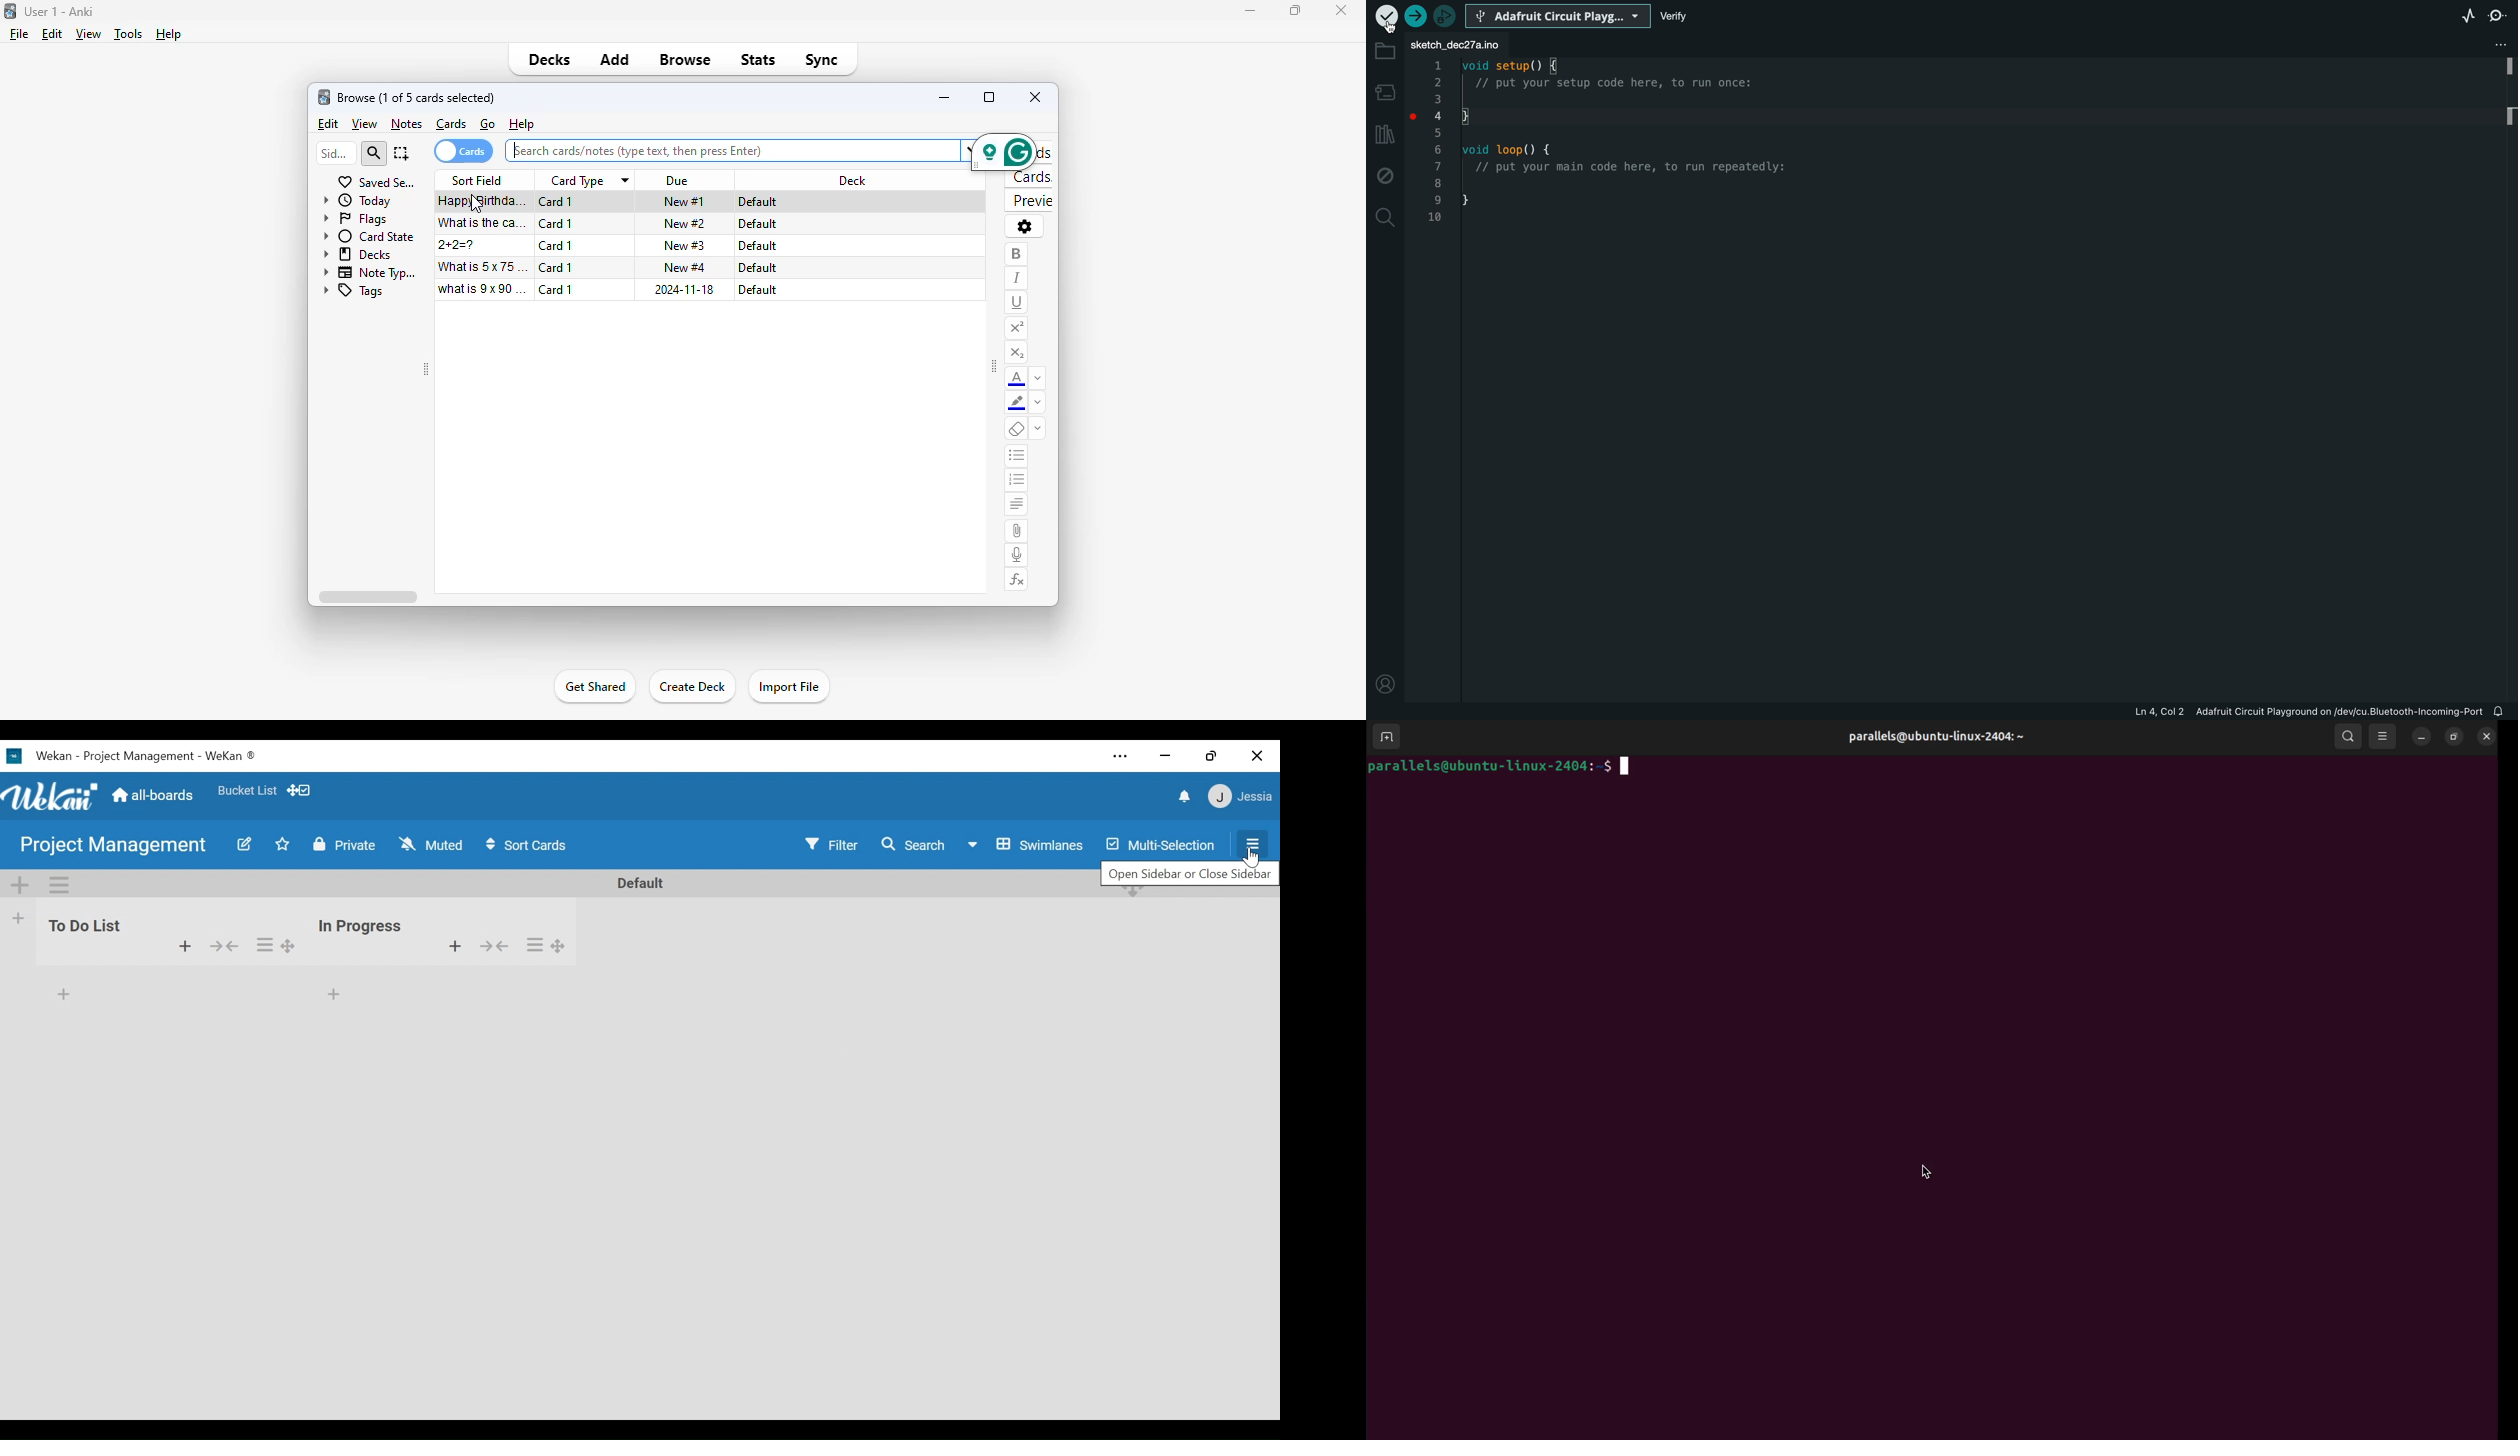 This screenshot has height=1456, width=2520. I want to click on saved searches, so click(377, 182).